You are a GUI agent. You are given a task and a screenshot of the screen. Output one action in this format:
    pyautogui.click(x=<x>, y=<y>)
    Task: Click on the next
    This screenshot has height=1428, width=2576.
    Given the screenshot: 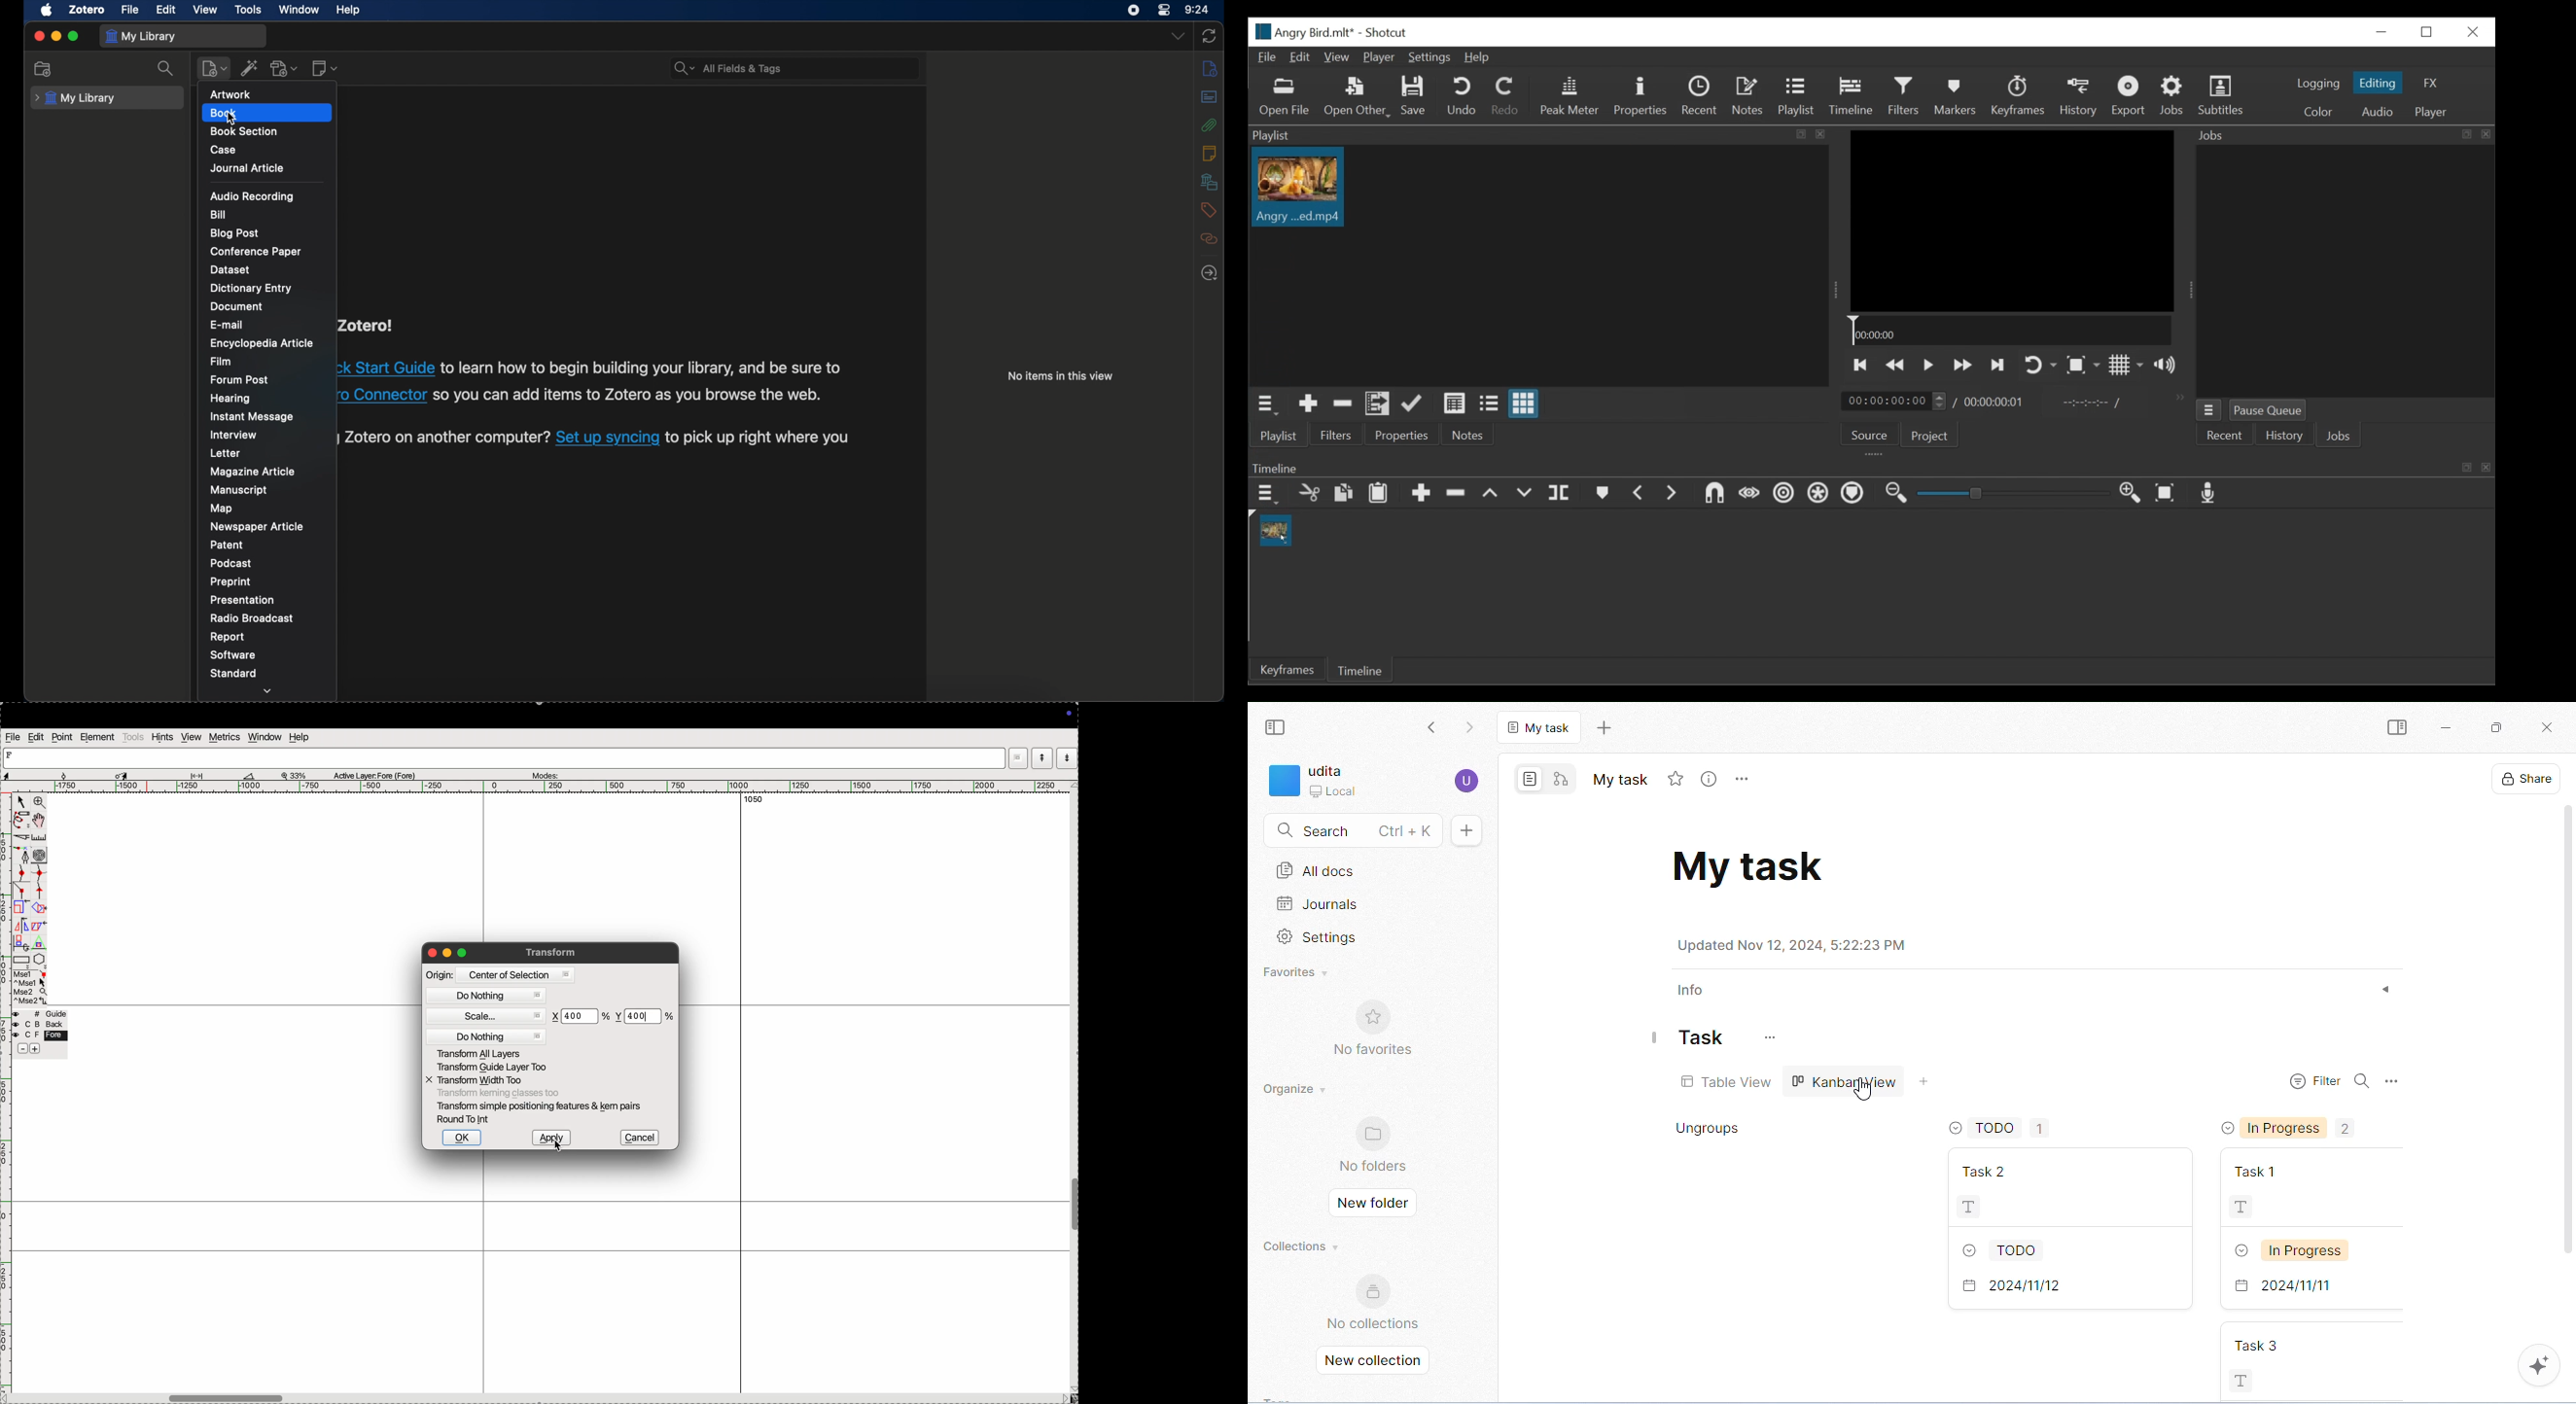 What is the action you would take?
    pyautogui.click(x=1675, y=495)
    